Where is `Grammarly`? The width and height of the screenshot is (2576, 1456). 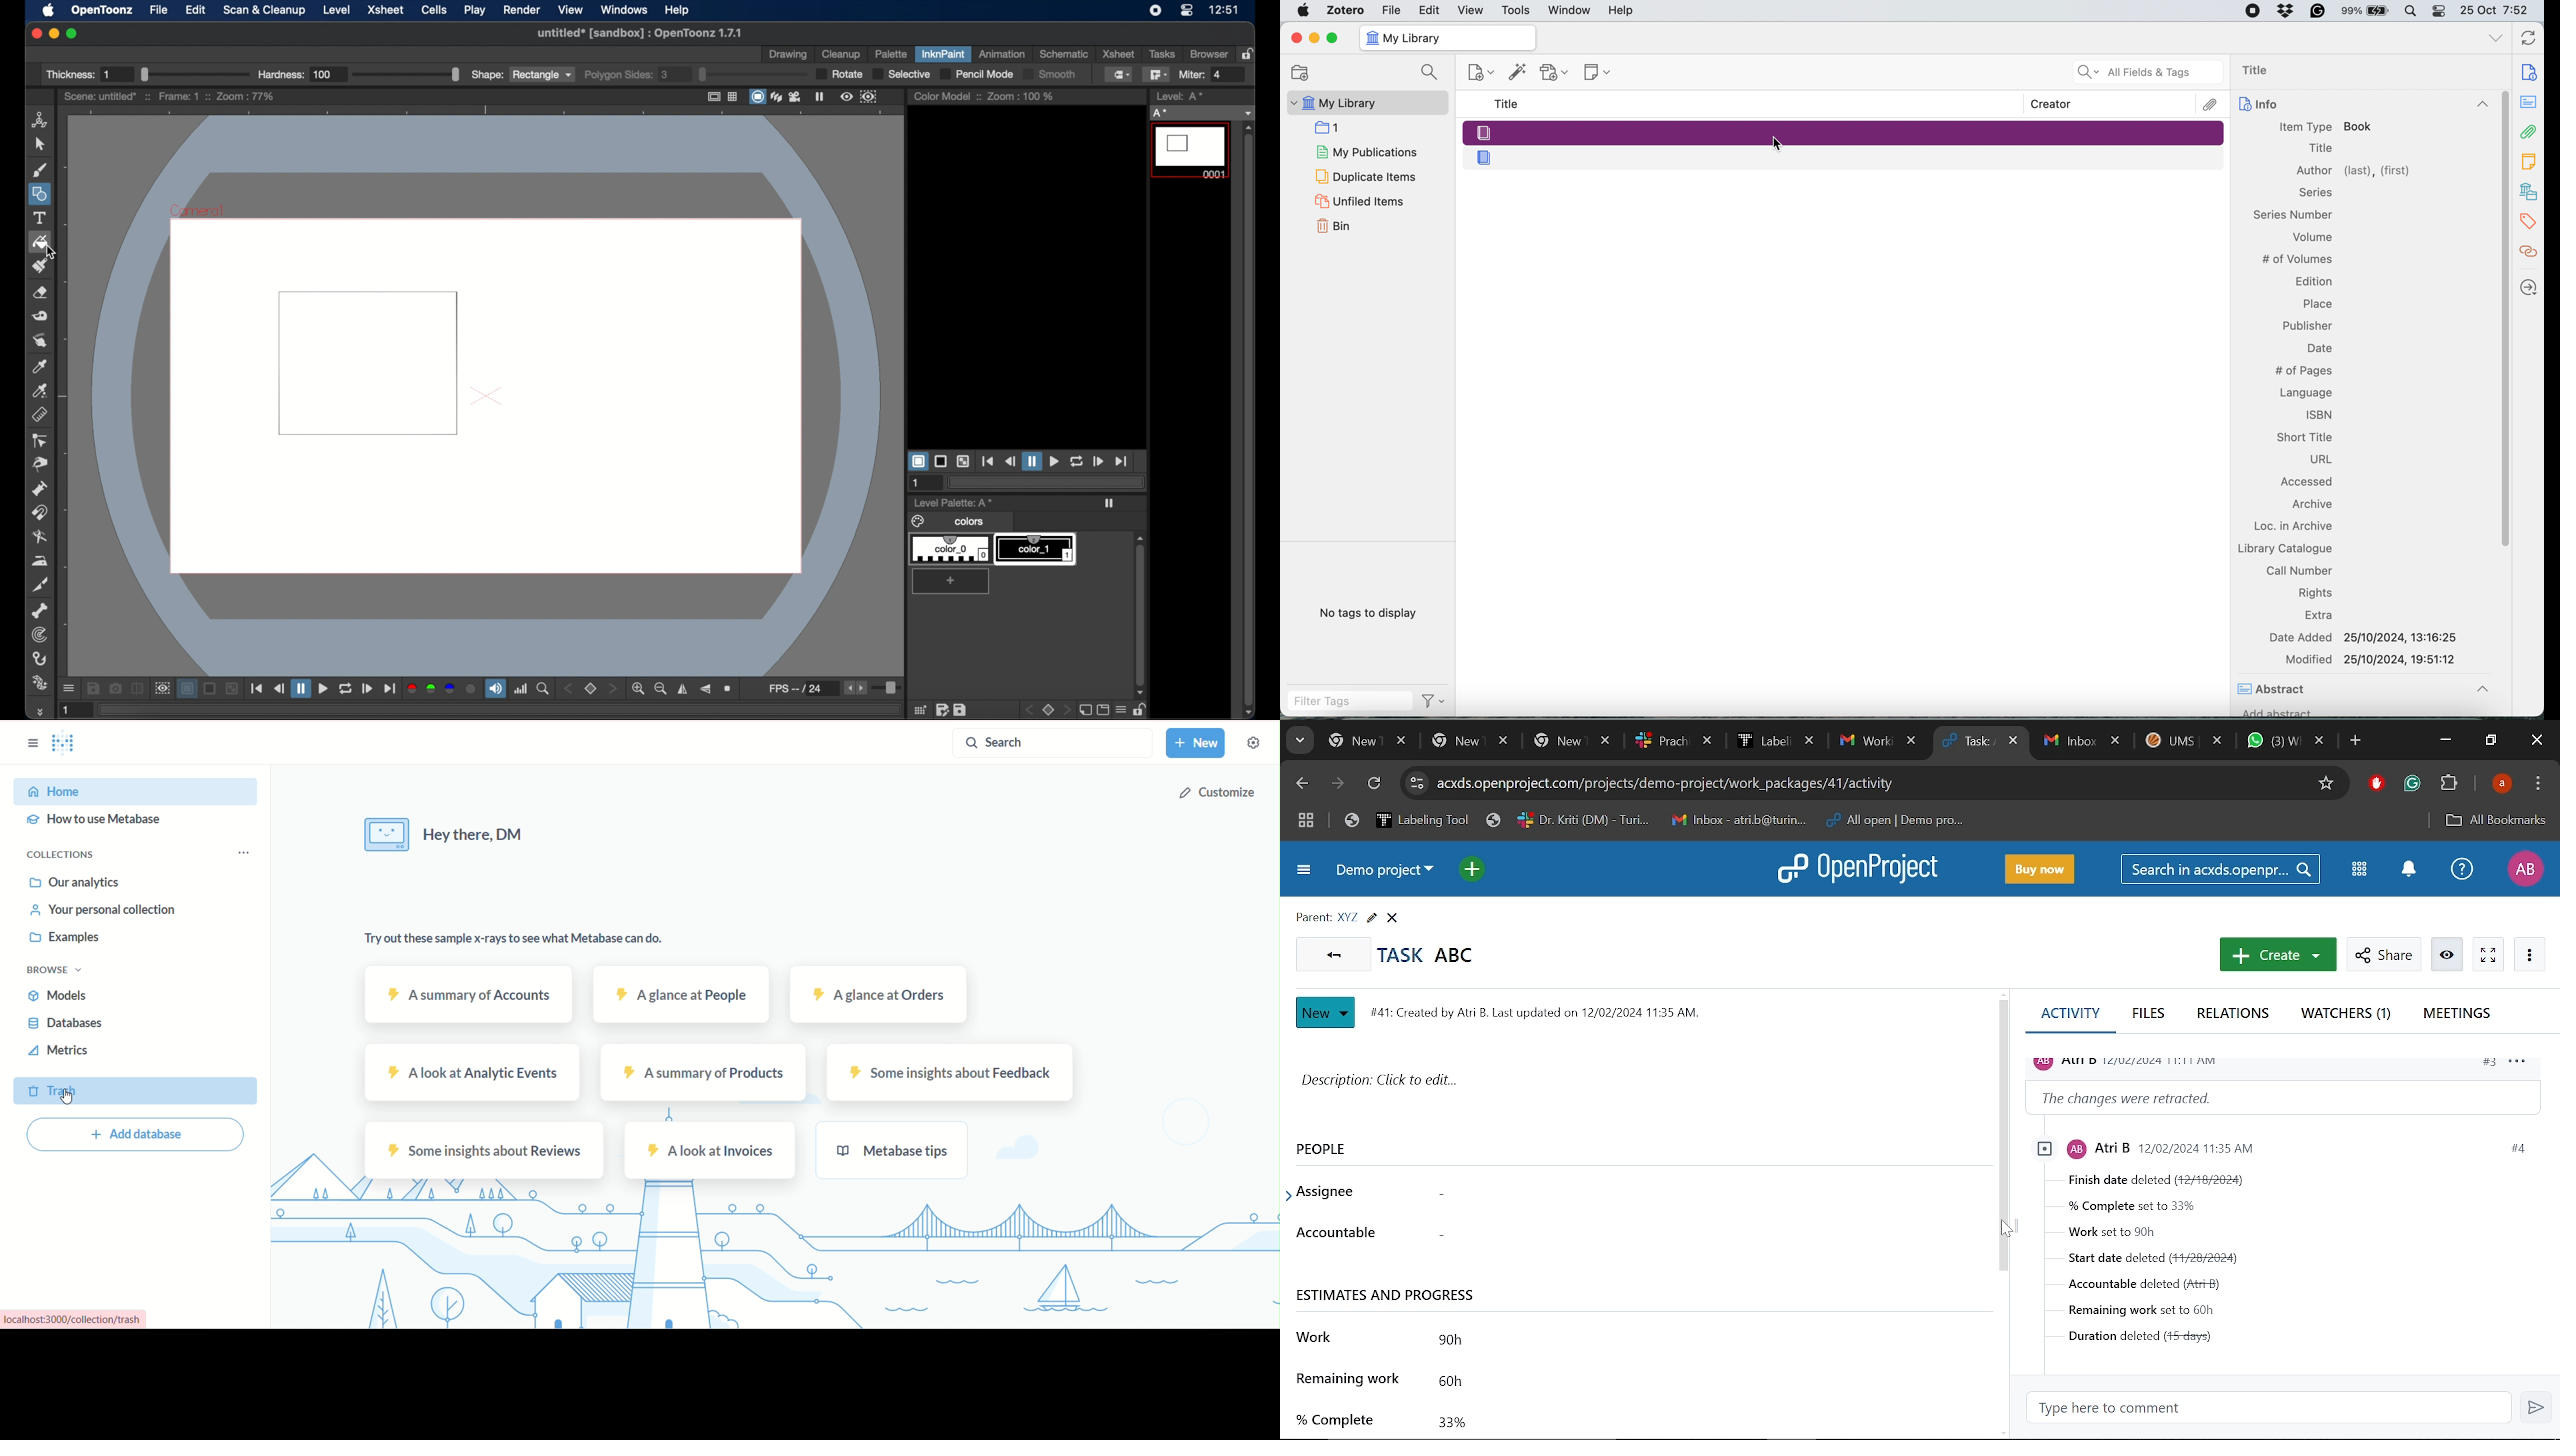 Grammarly is located at coordinates (2318, 10).